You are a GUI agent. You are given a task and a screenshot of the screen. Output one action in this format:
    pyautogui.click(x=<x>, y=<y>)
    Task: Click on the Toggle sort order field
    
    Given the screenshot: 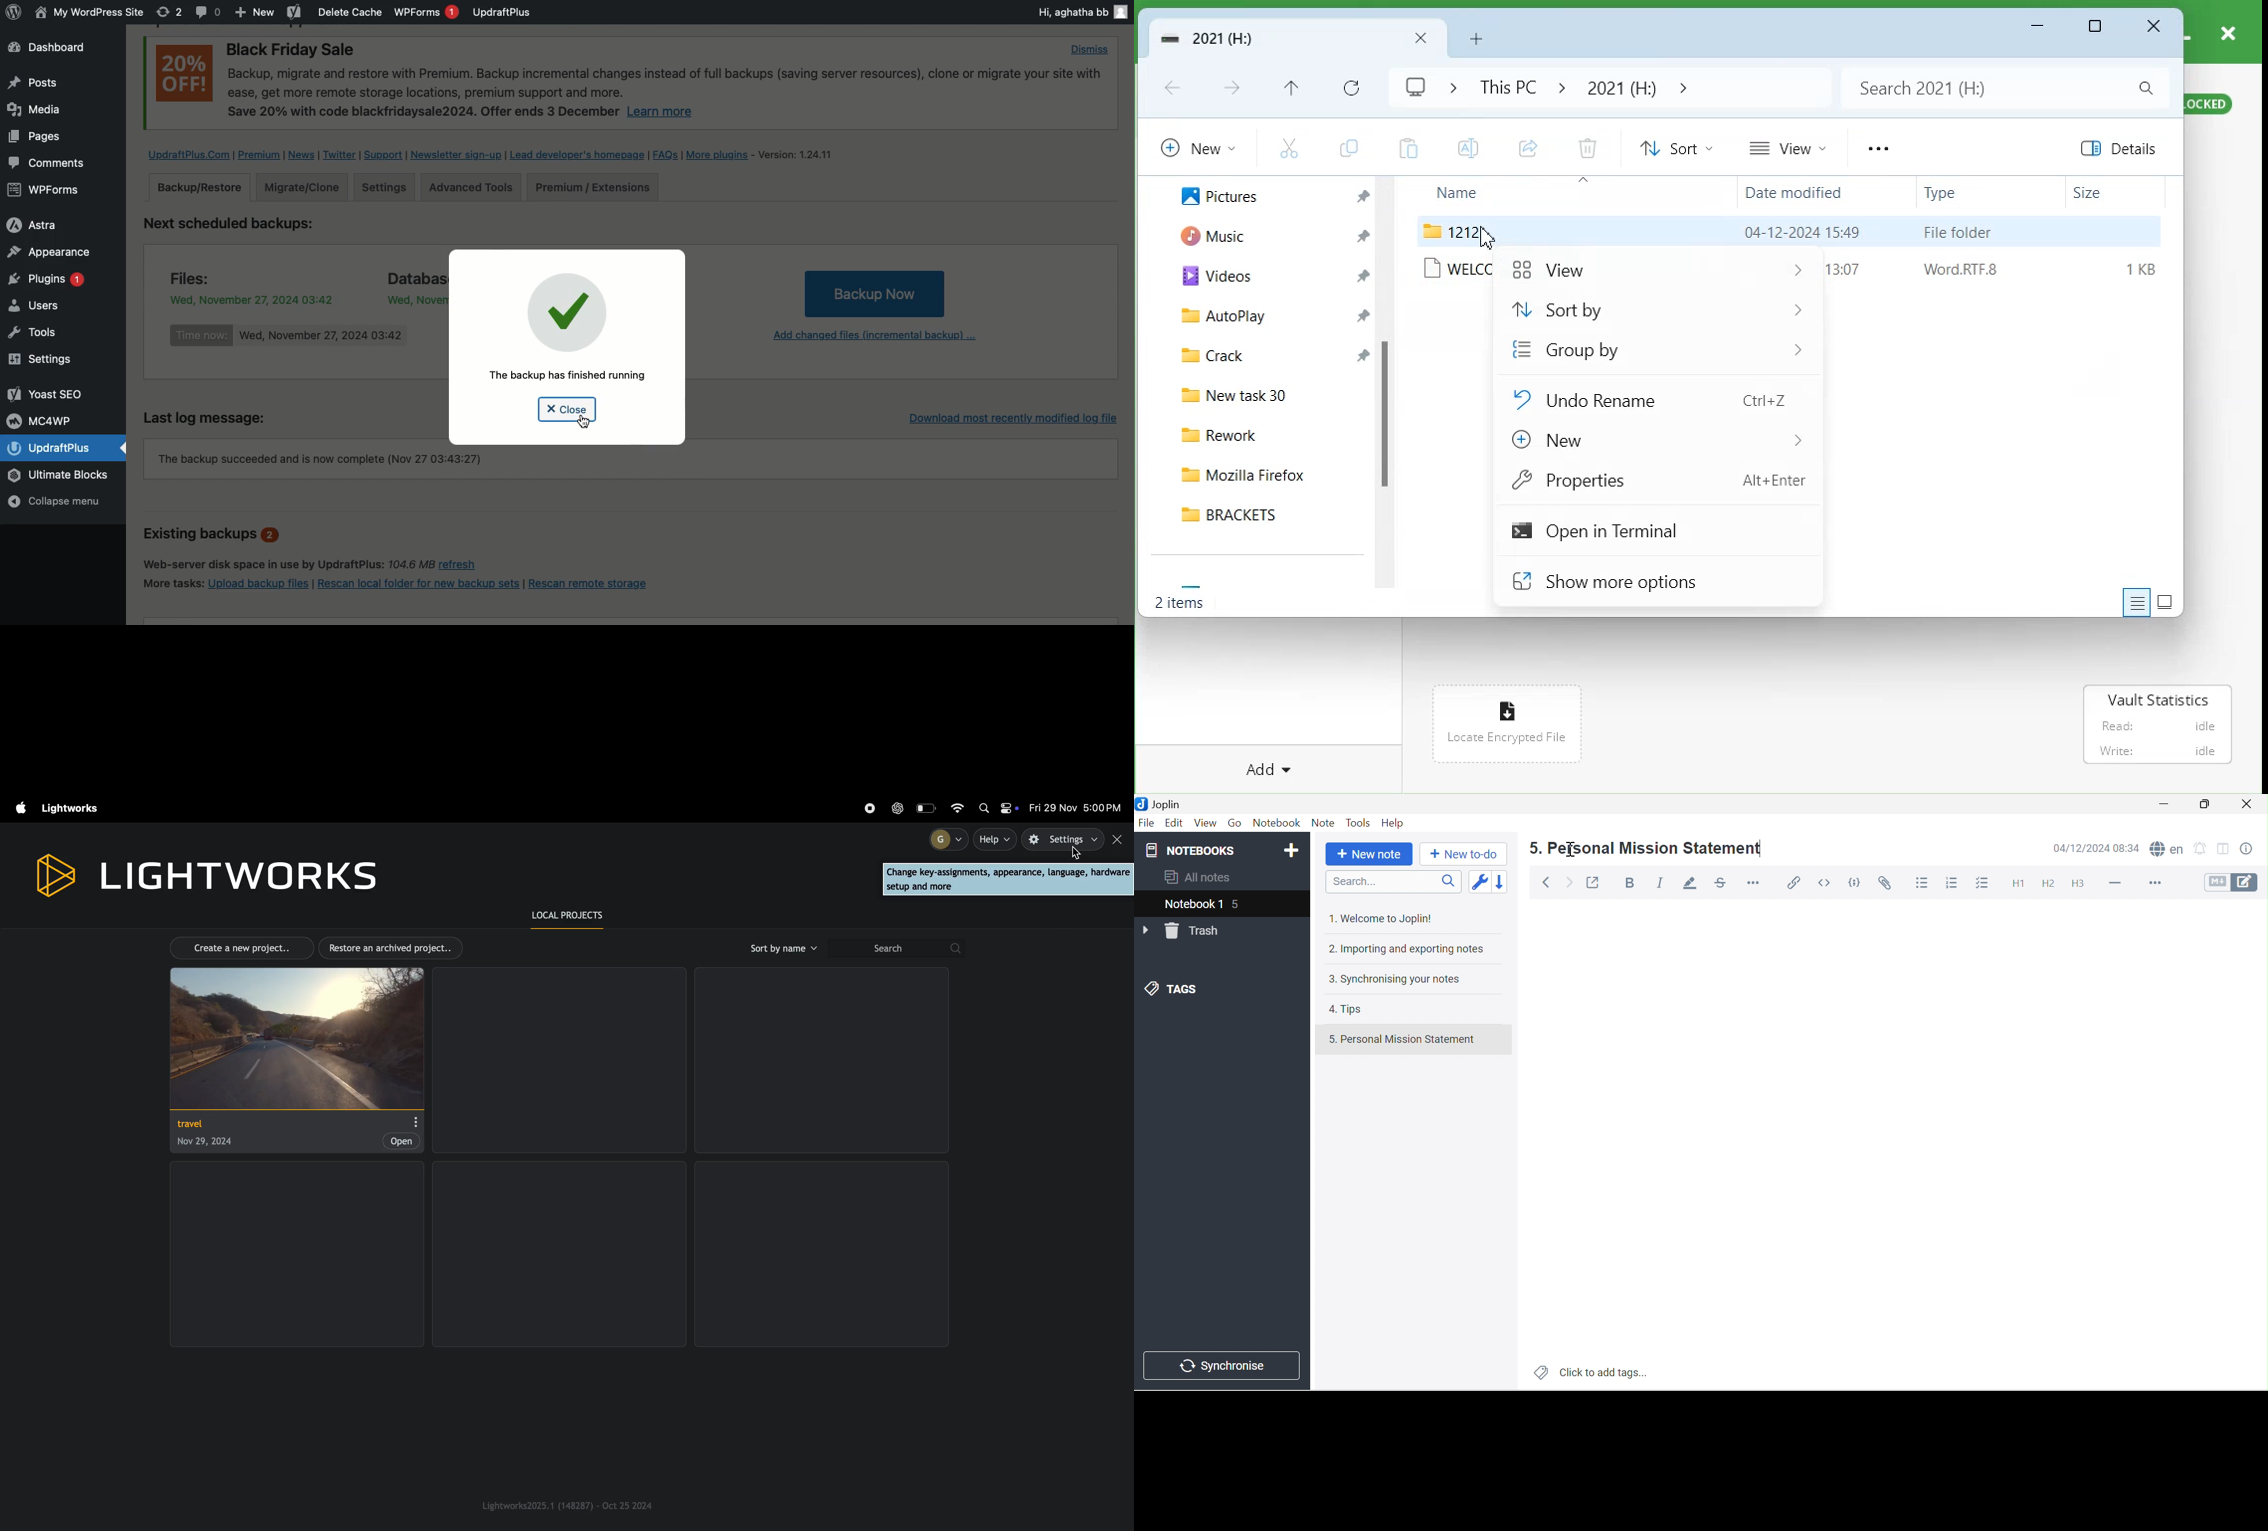 What is the action you would take?
    pyautogui.click(x=1479, y=884)
    